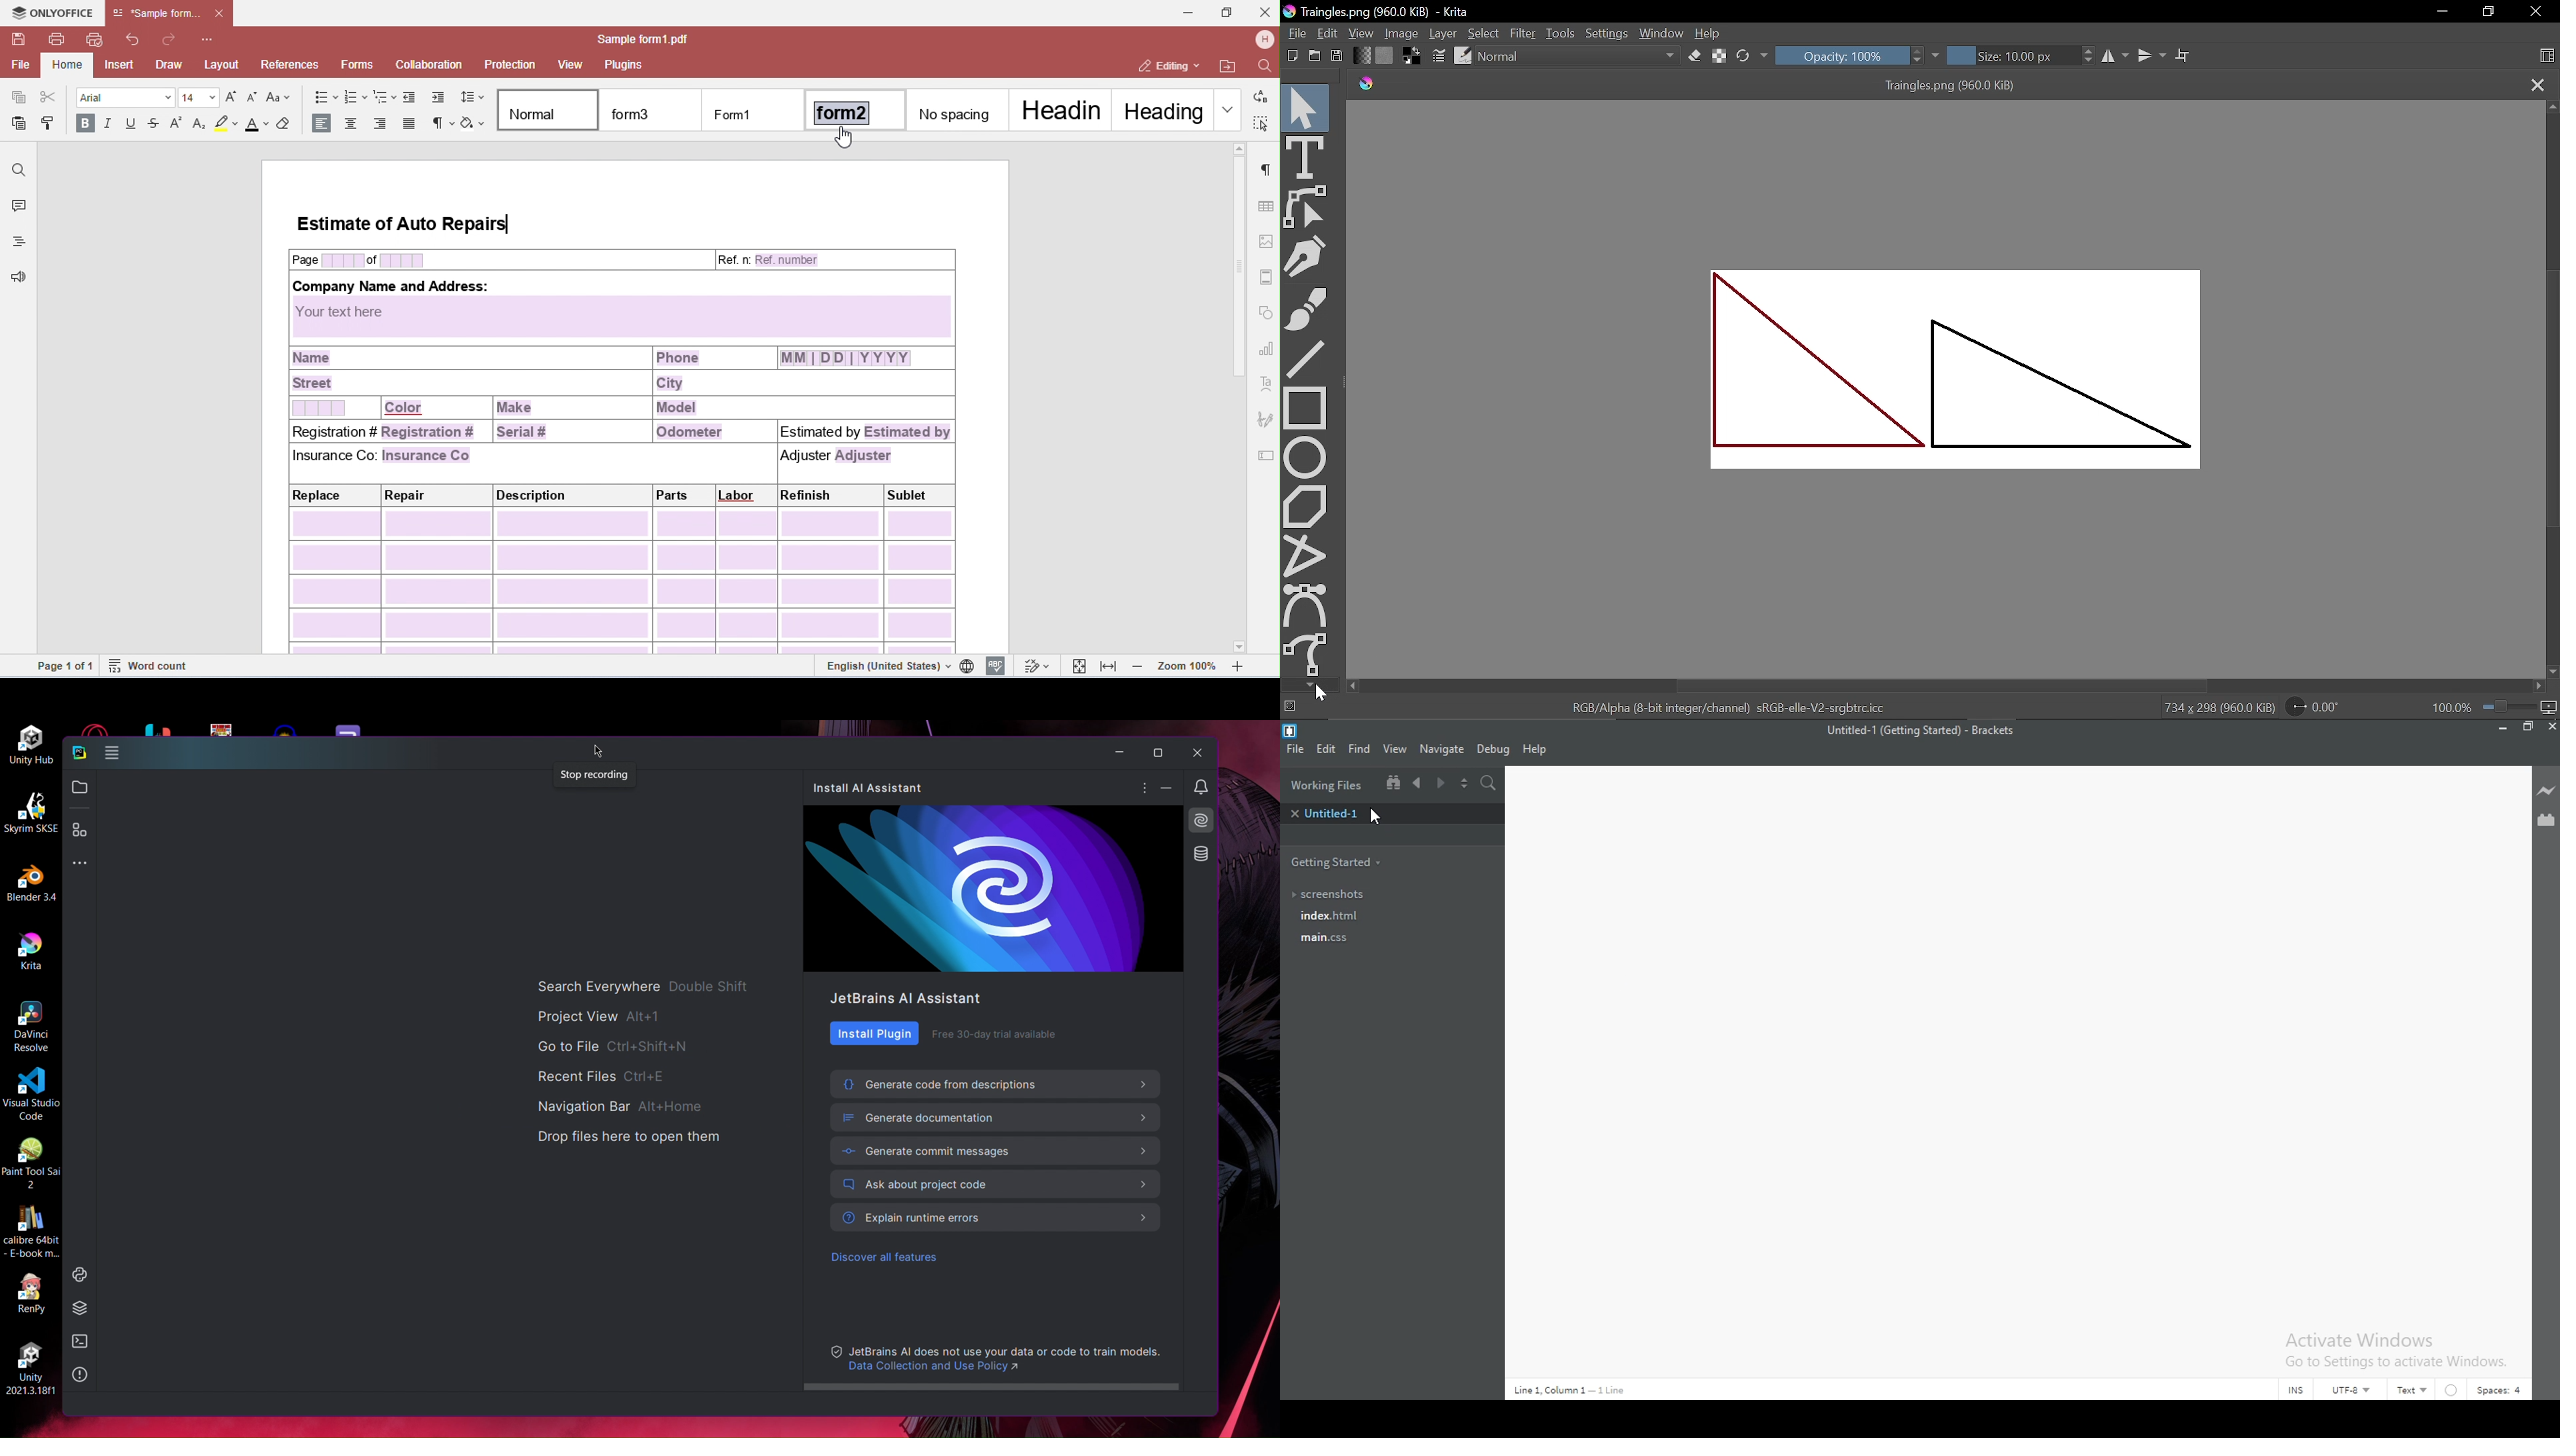 This screenshot has height=1456, width=2576. Describe the element at coordinates (2538, 86) in the screenshot. I see `Close tab` at that location.